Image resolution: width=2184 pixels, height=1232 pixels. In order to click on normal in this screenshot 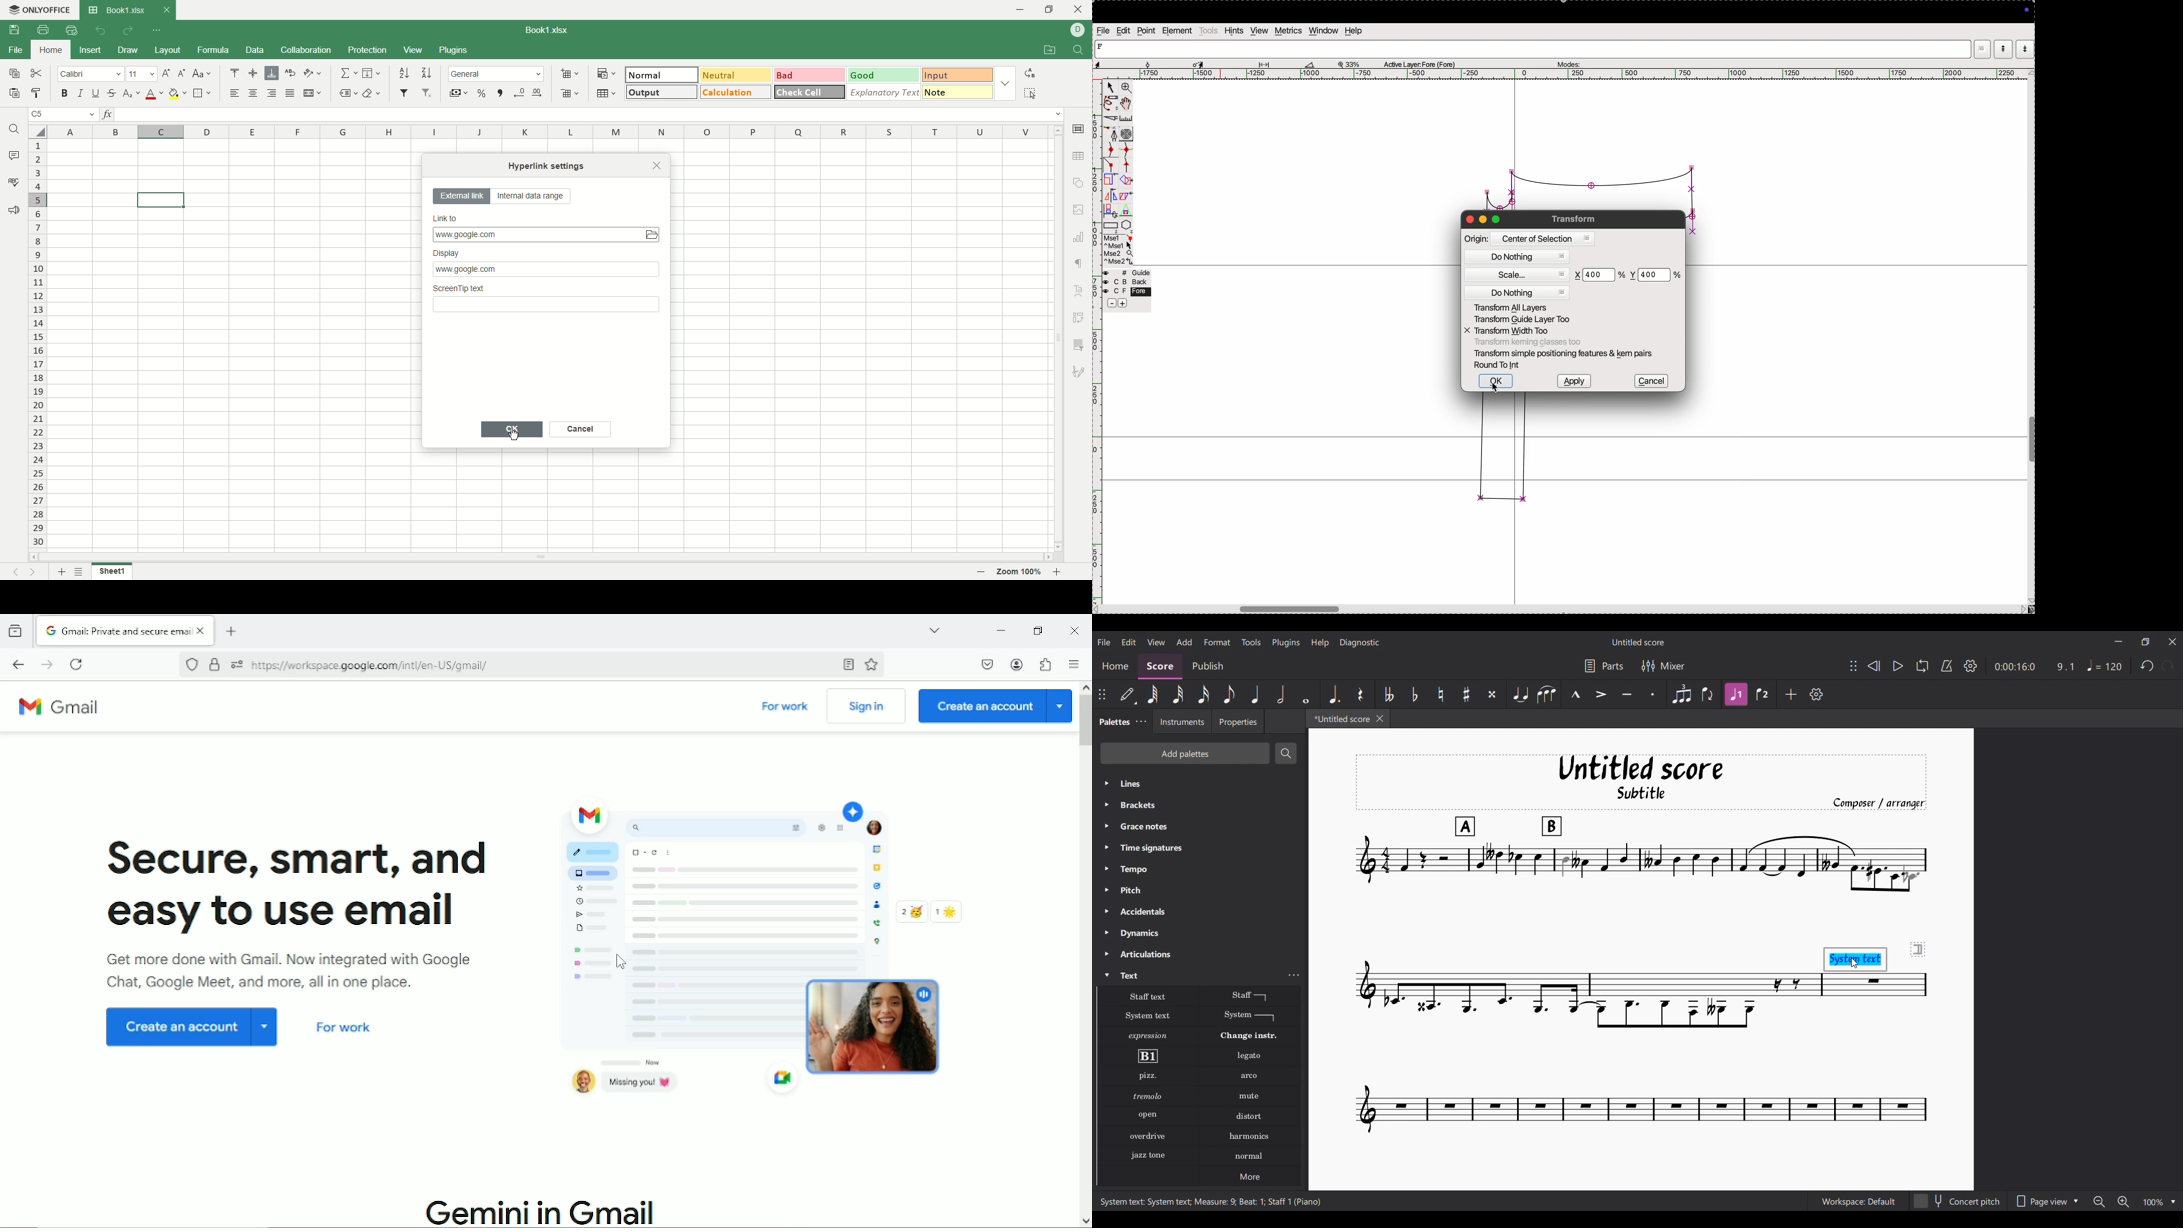, I will do `click(662, 75)`.